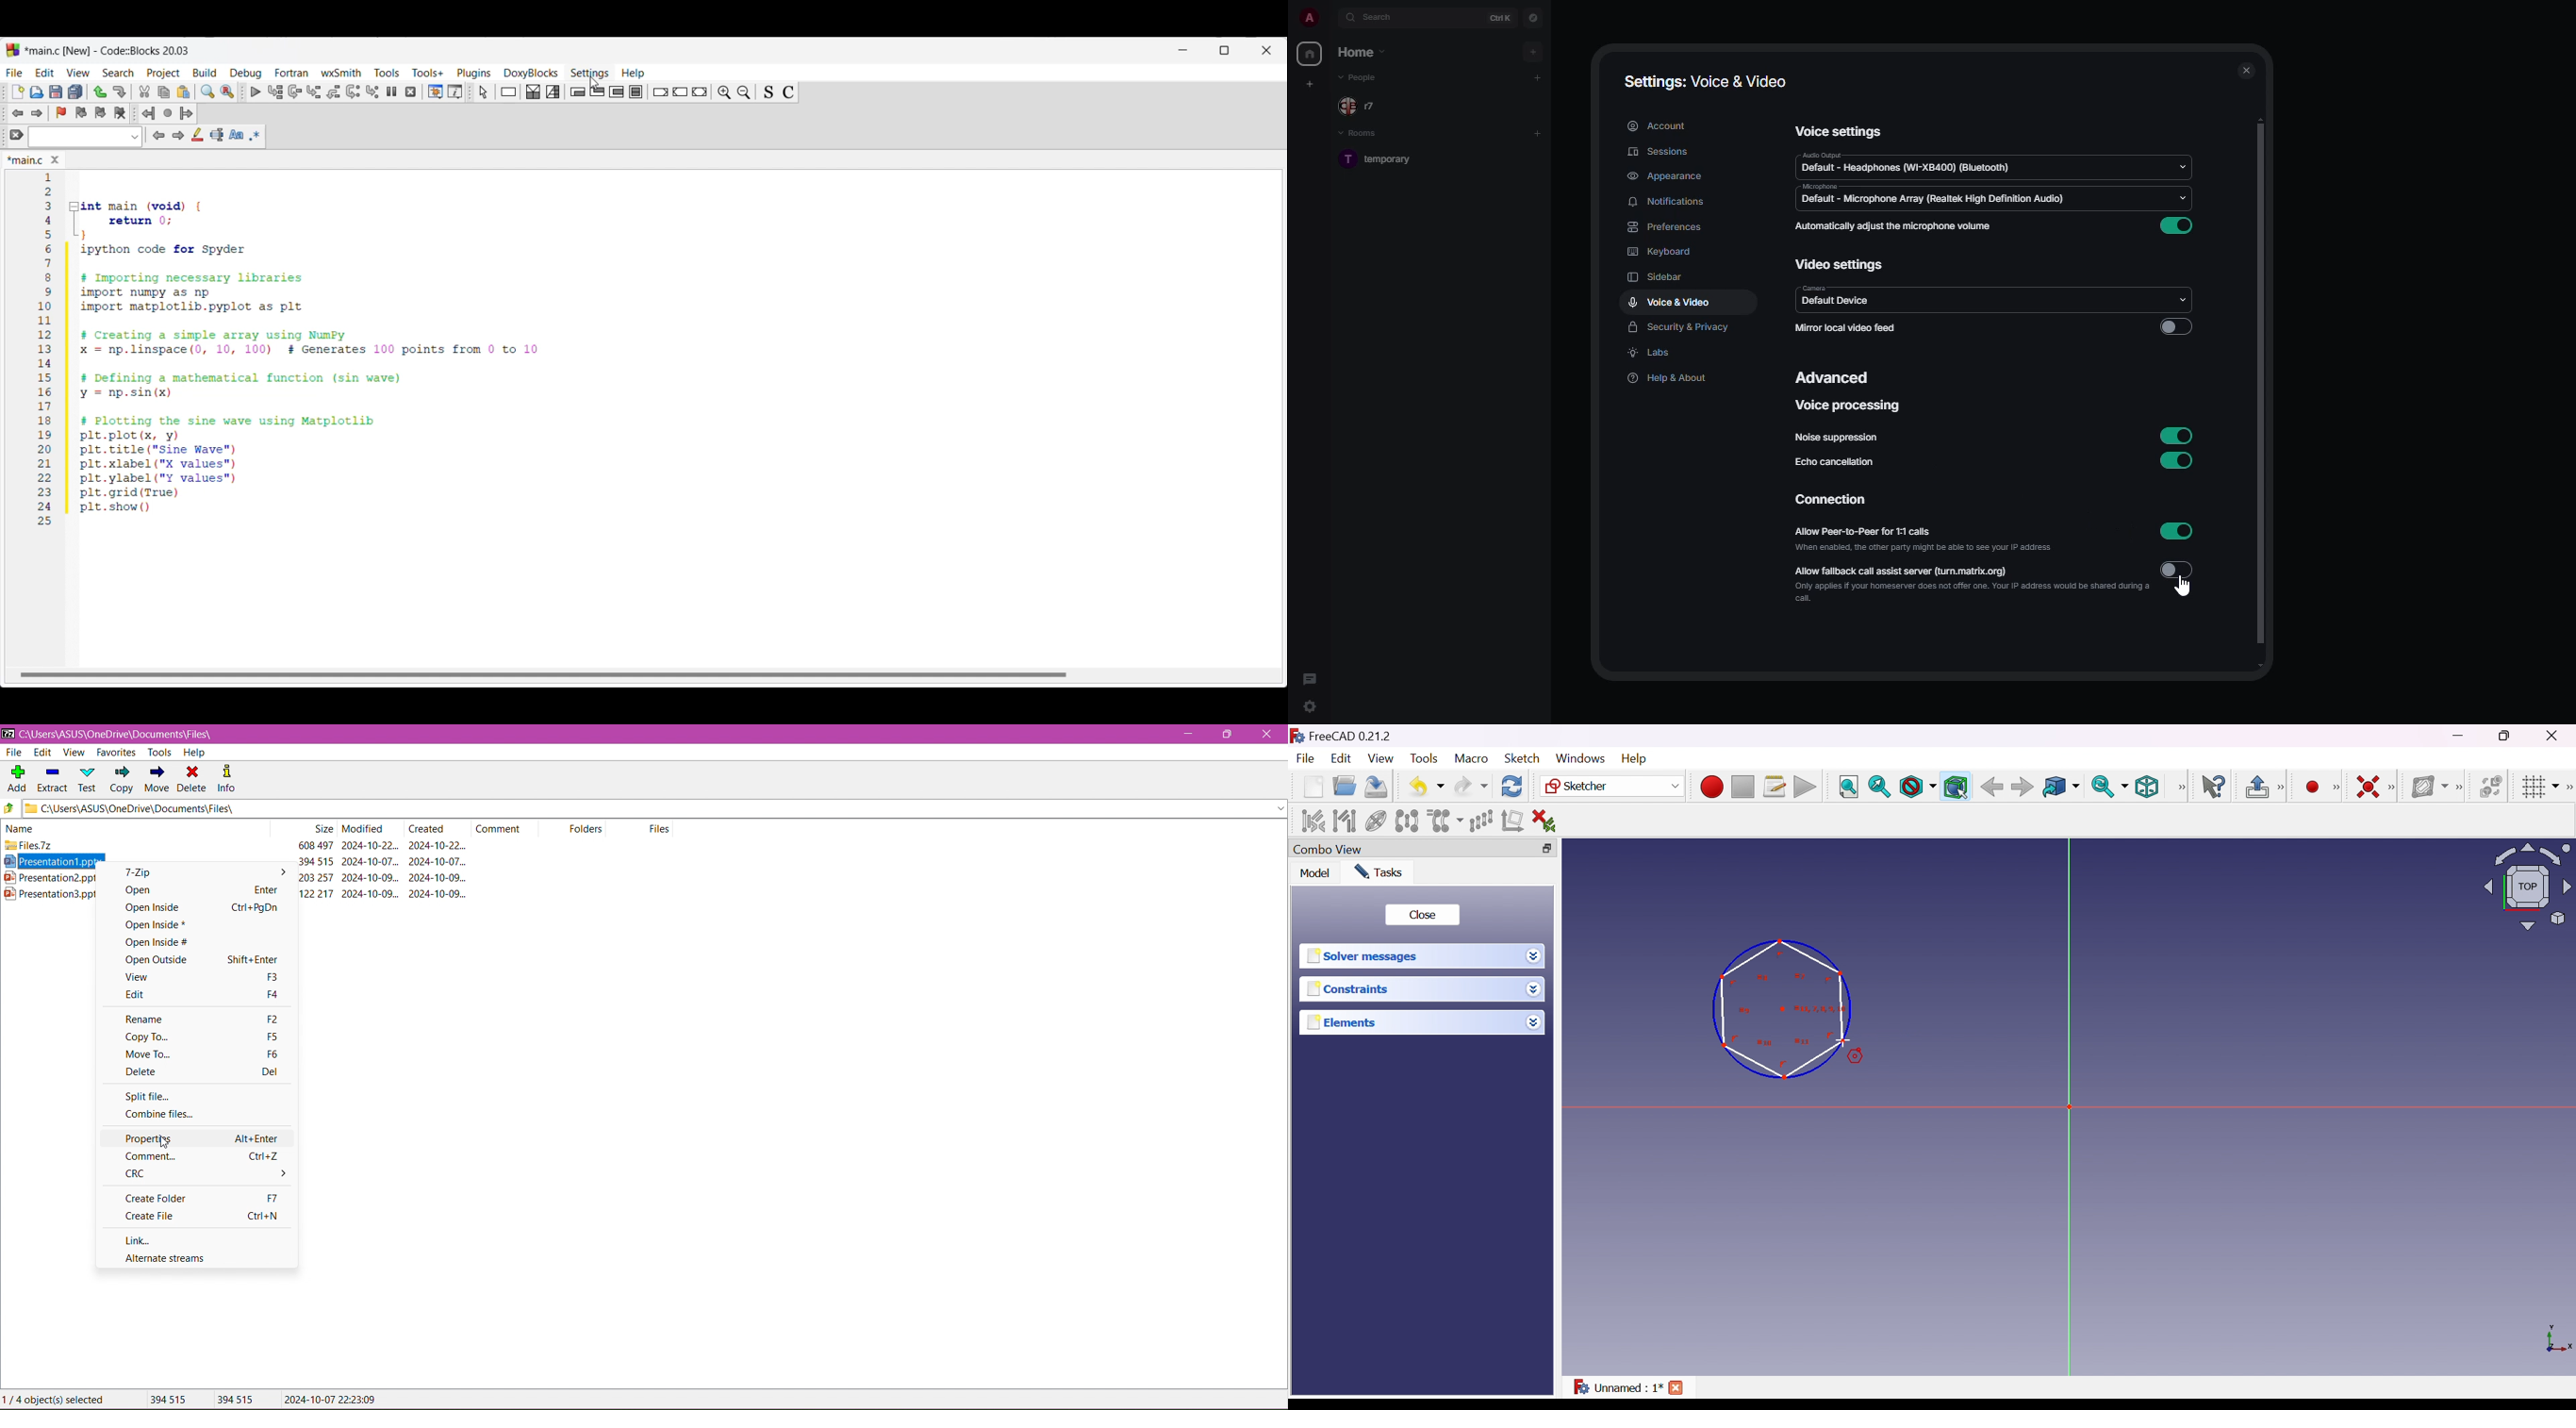 The width and height of the screenshot is (2576, 1428). What do you see at coordinates (474, 74) in the screenshot?
I see `Plugins menu` at bounding box center [474, 74].